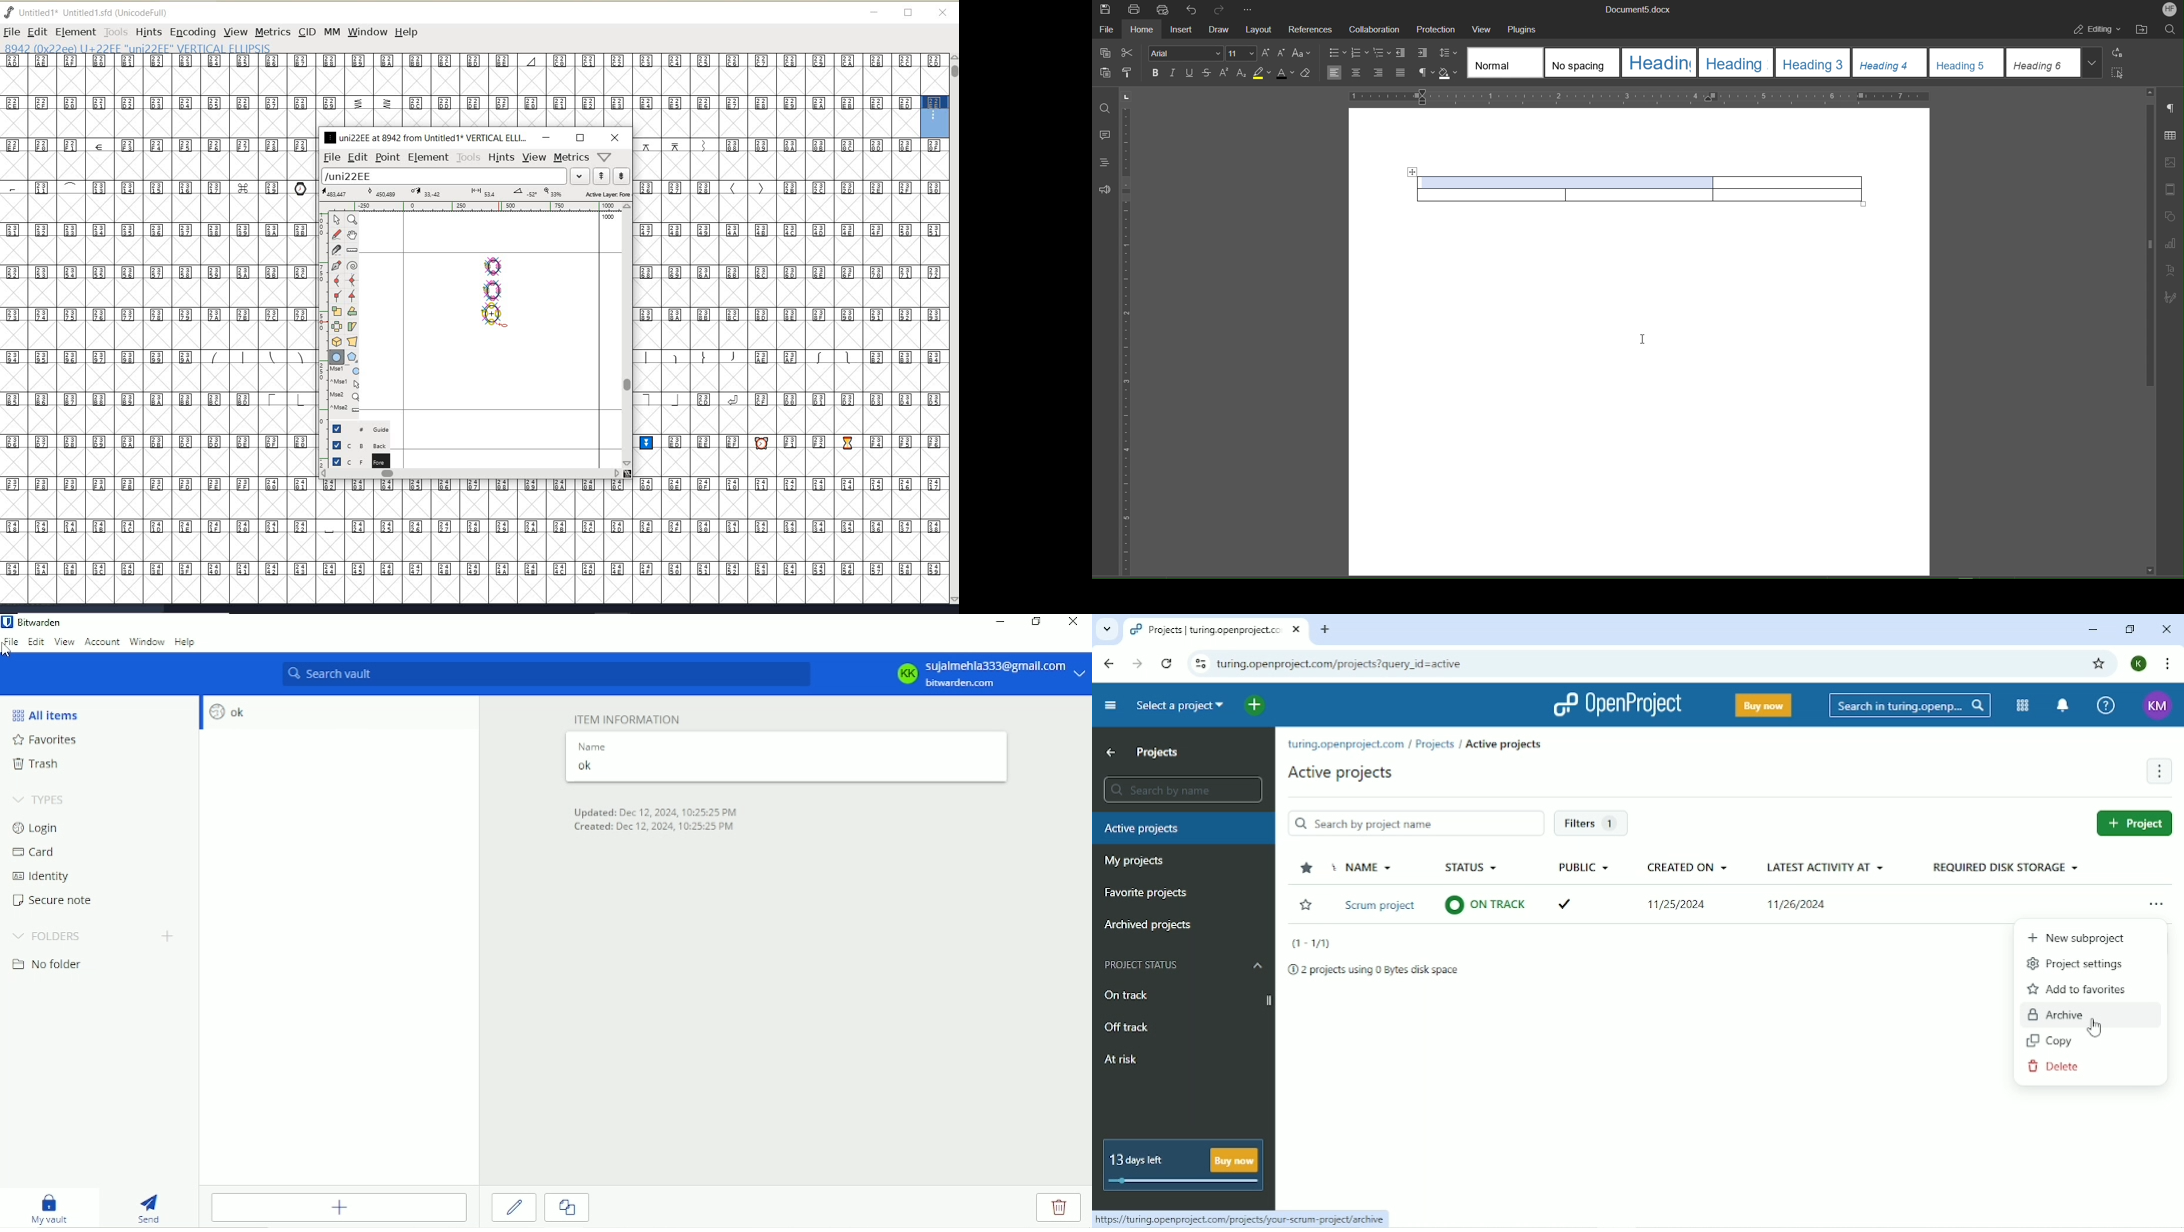  Describe the element at coordinates (352, 267) in the screenshot. I see `change whether spiro is active or not` at that location.